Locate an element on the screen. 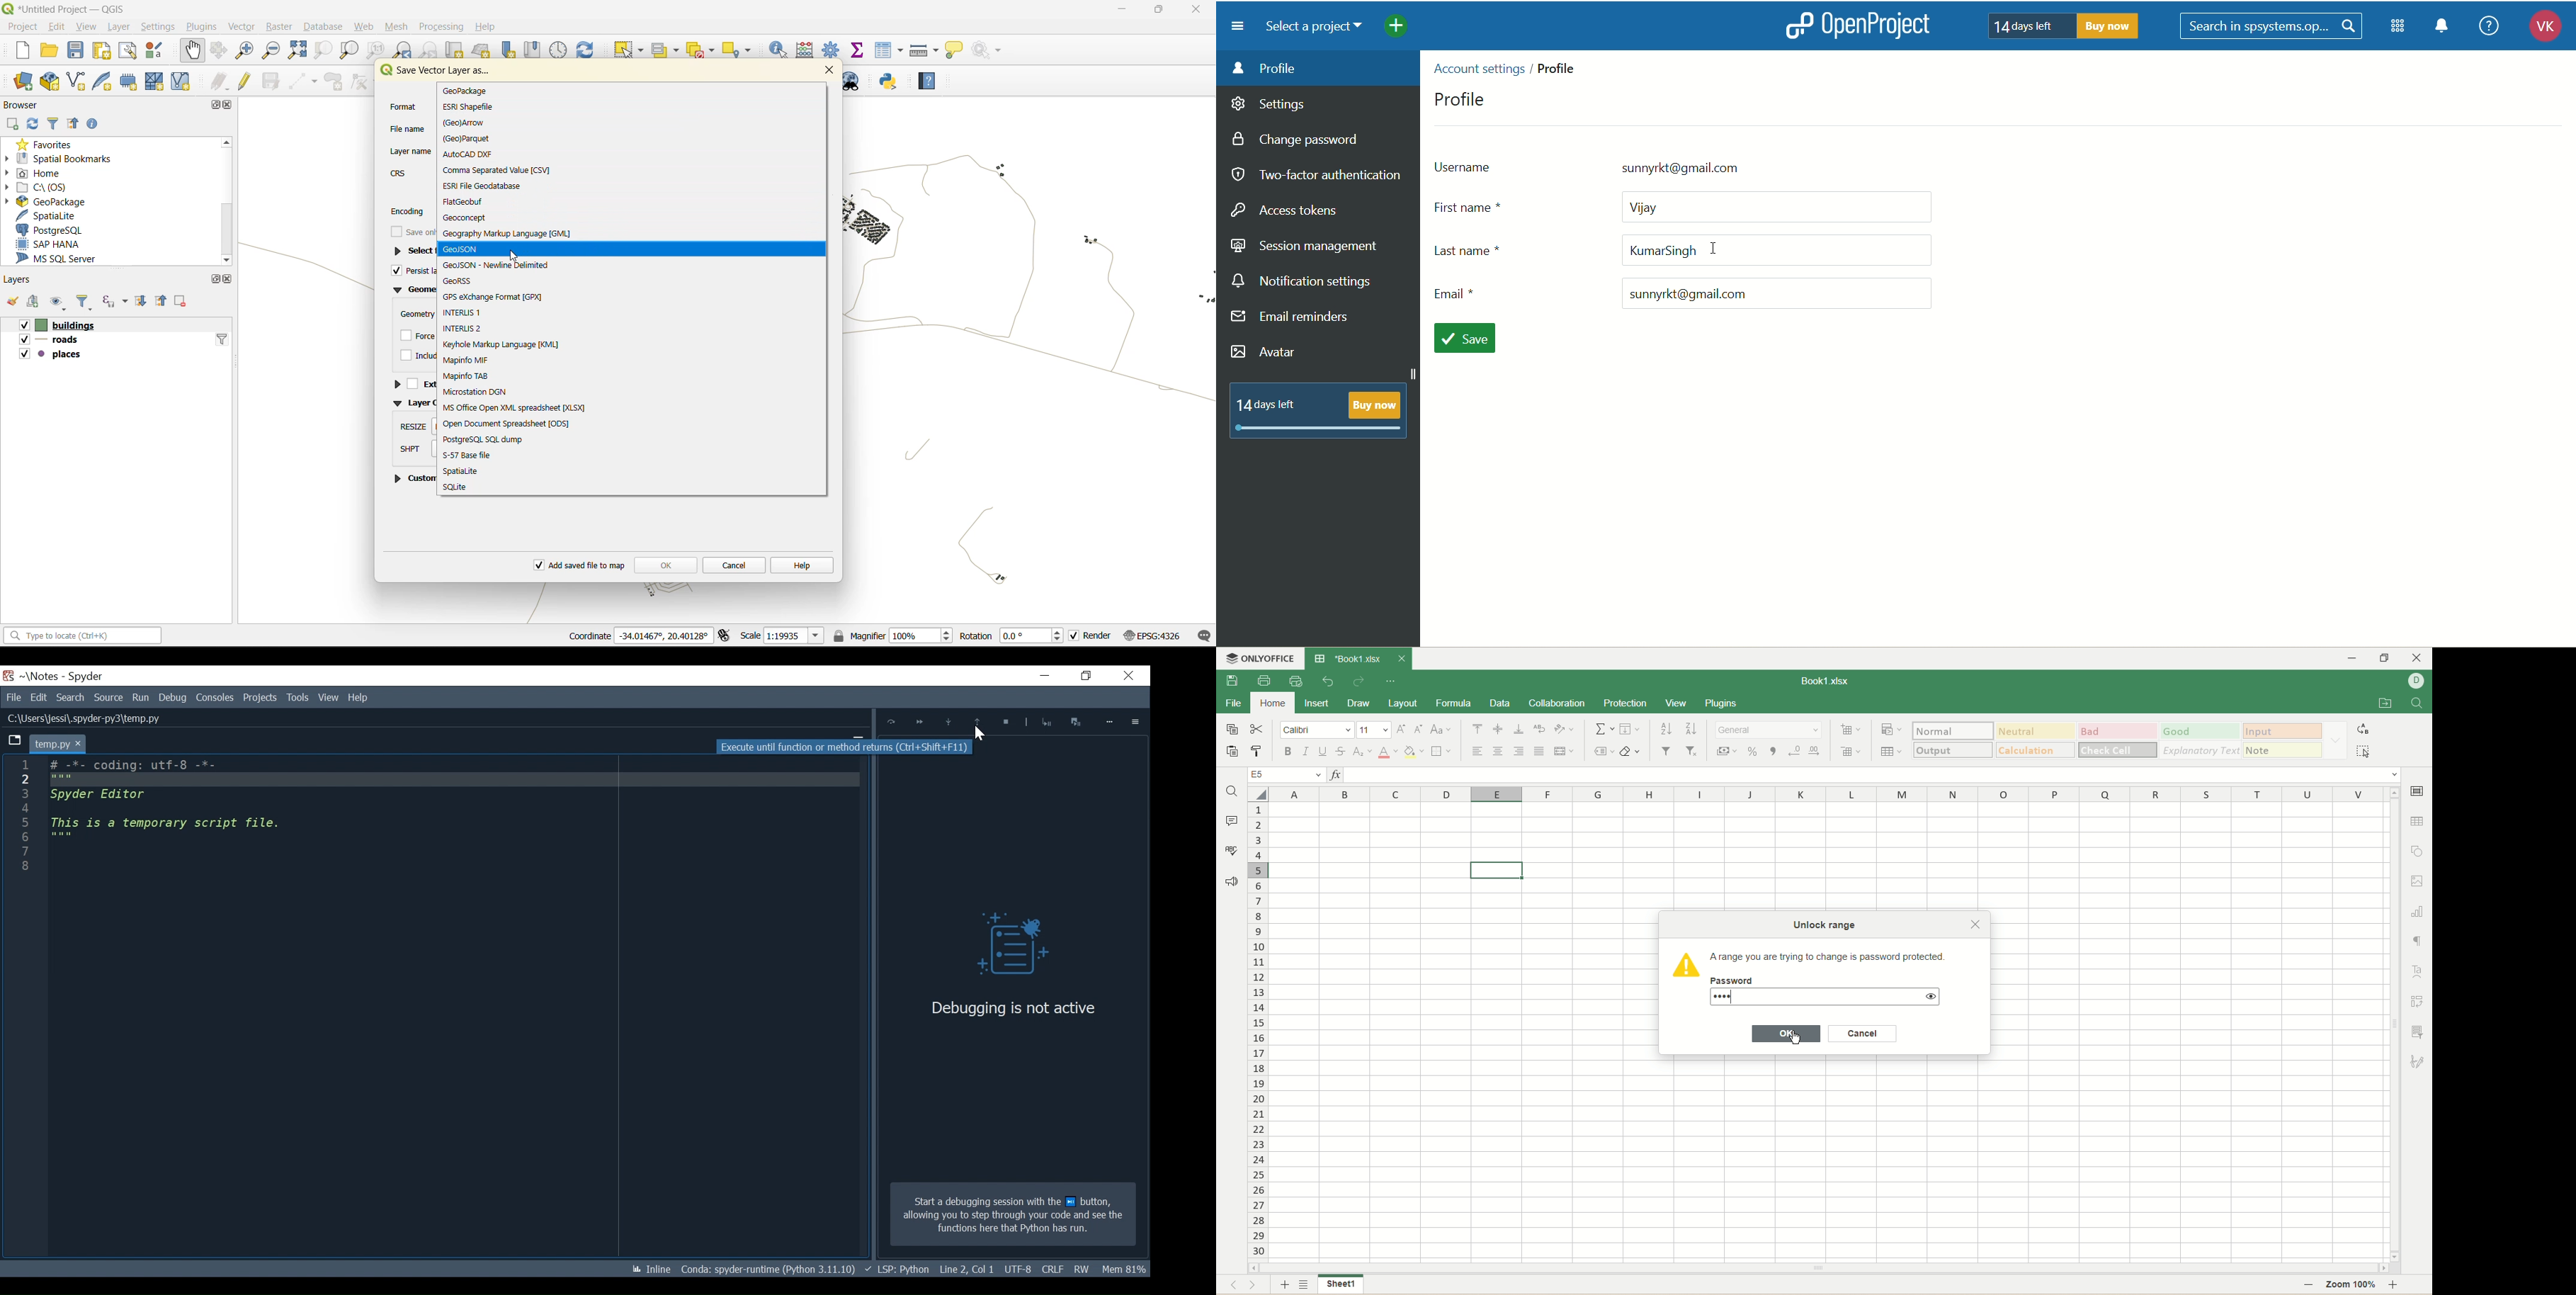  File Path is located at coordinates (82, 719).